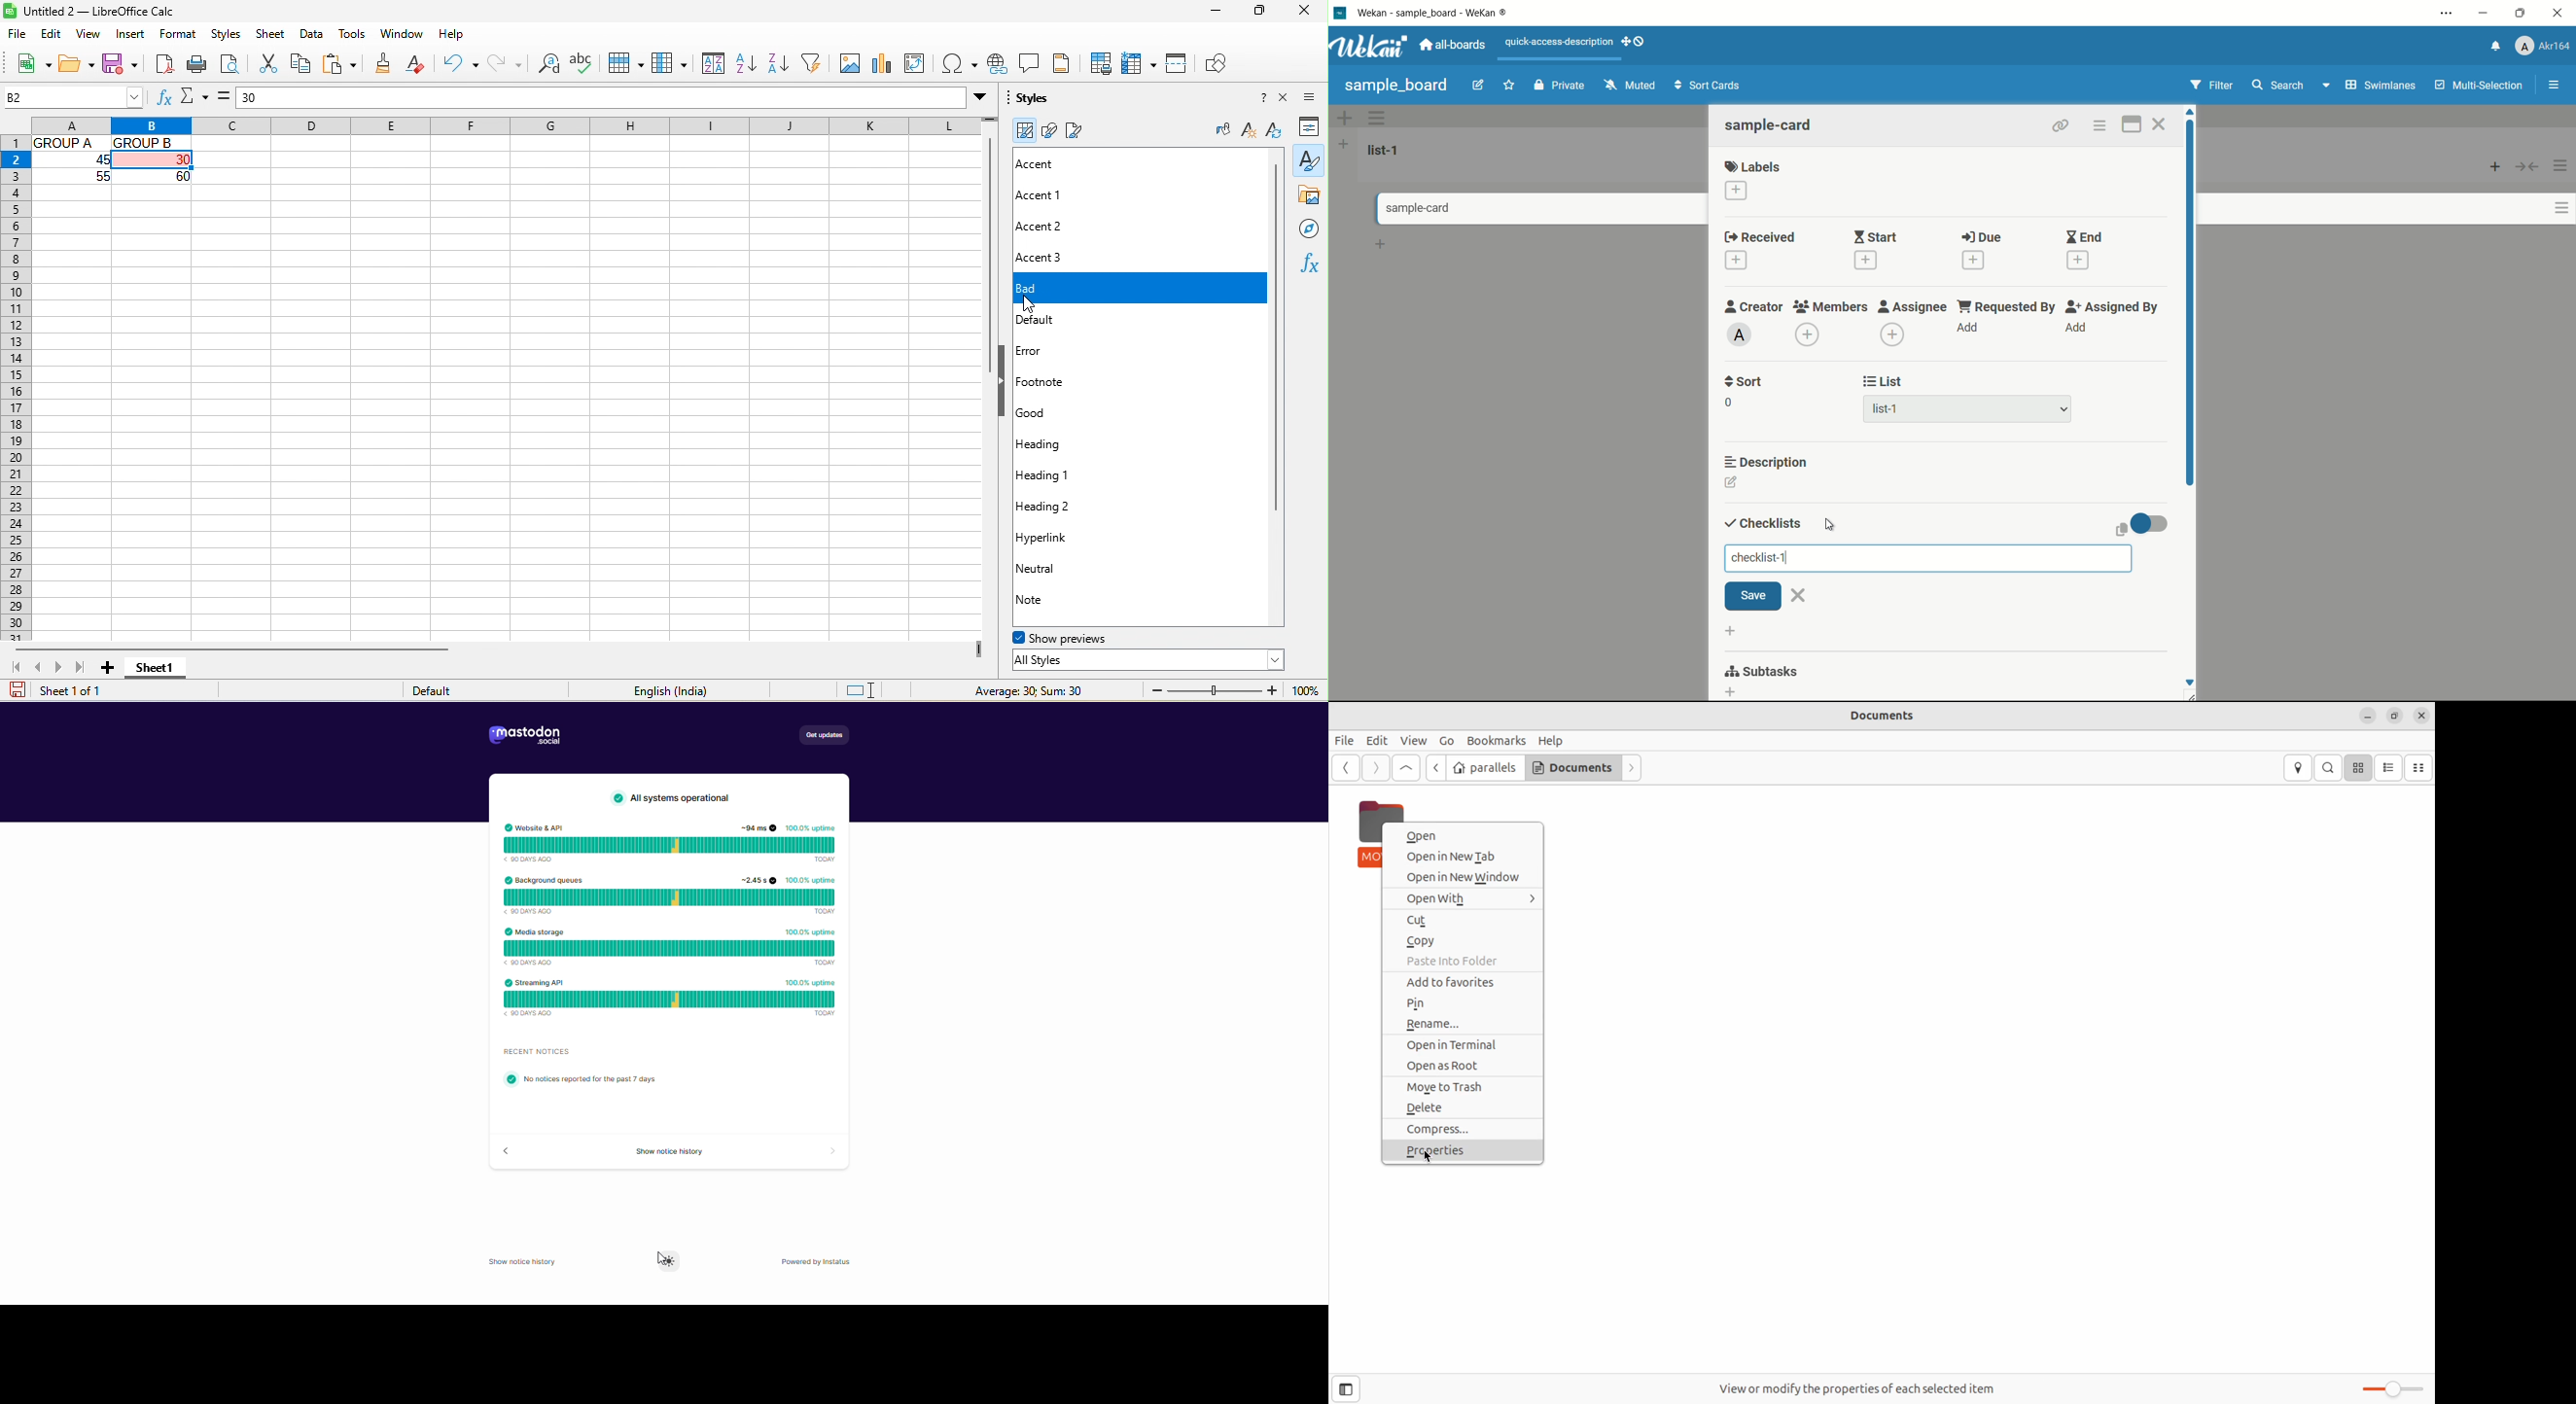 The width and height of the screenshot is (2576, 1428). Describe the element at coordinates (1062, 536) in the screenshot. I see `hyperlink` at that location.